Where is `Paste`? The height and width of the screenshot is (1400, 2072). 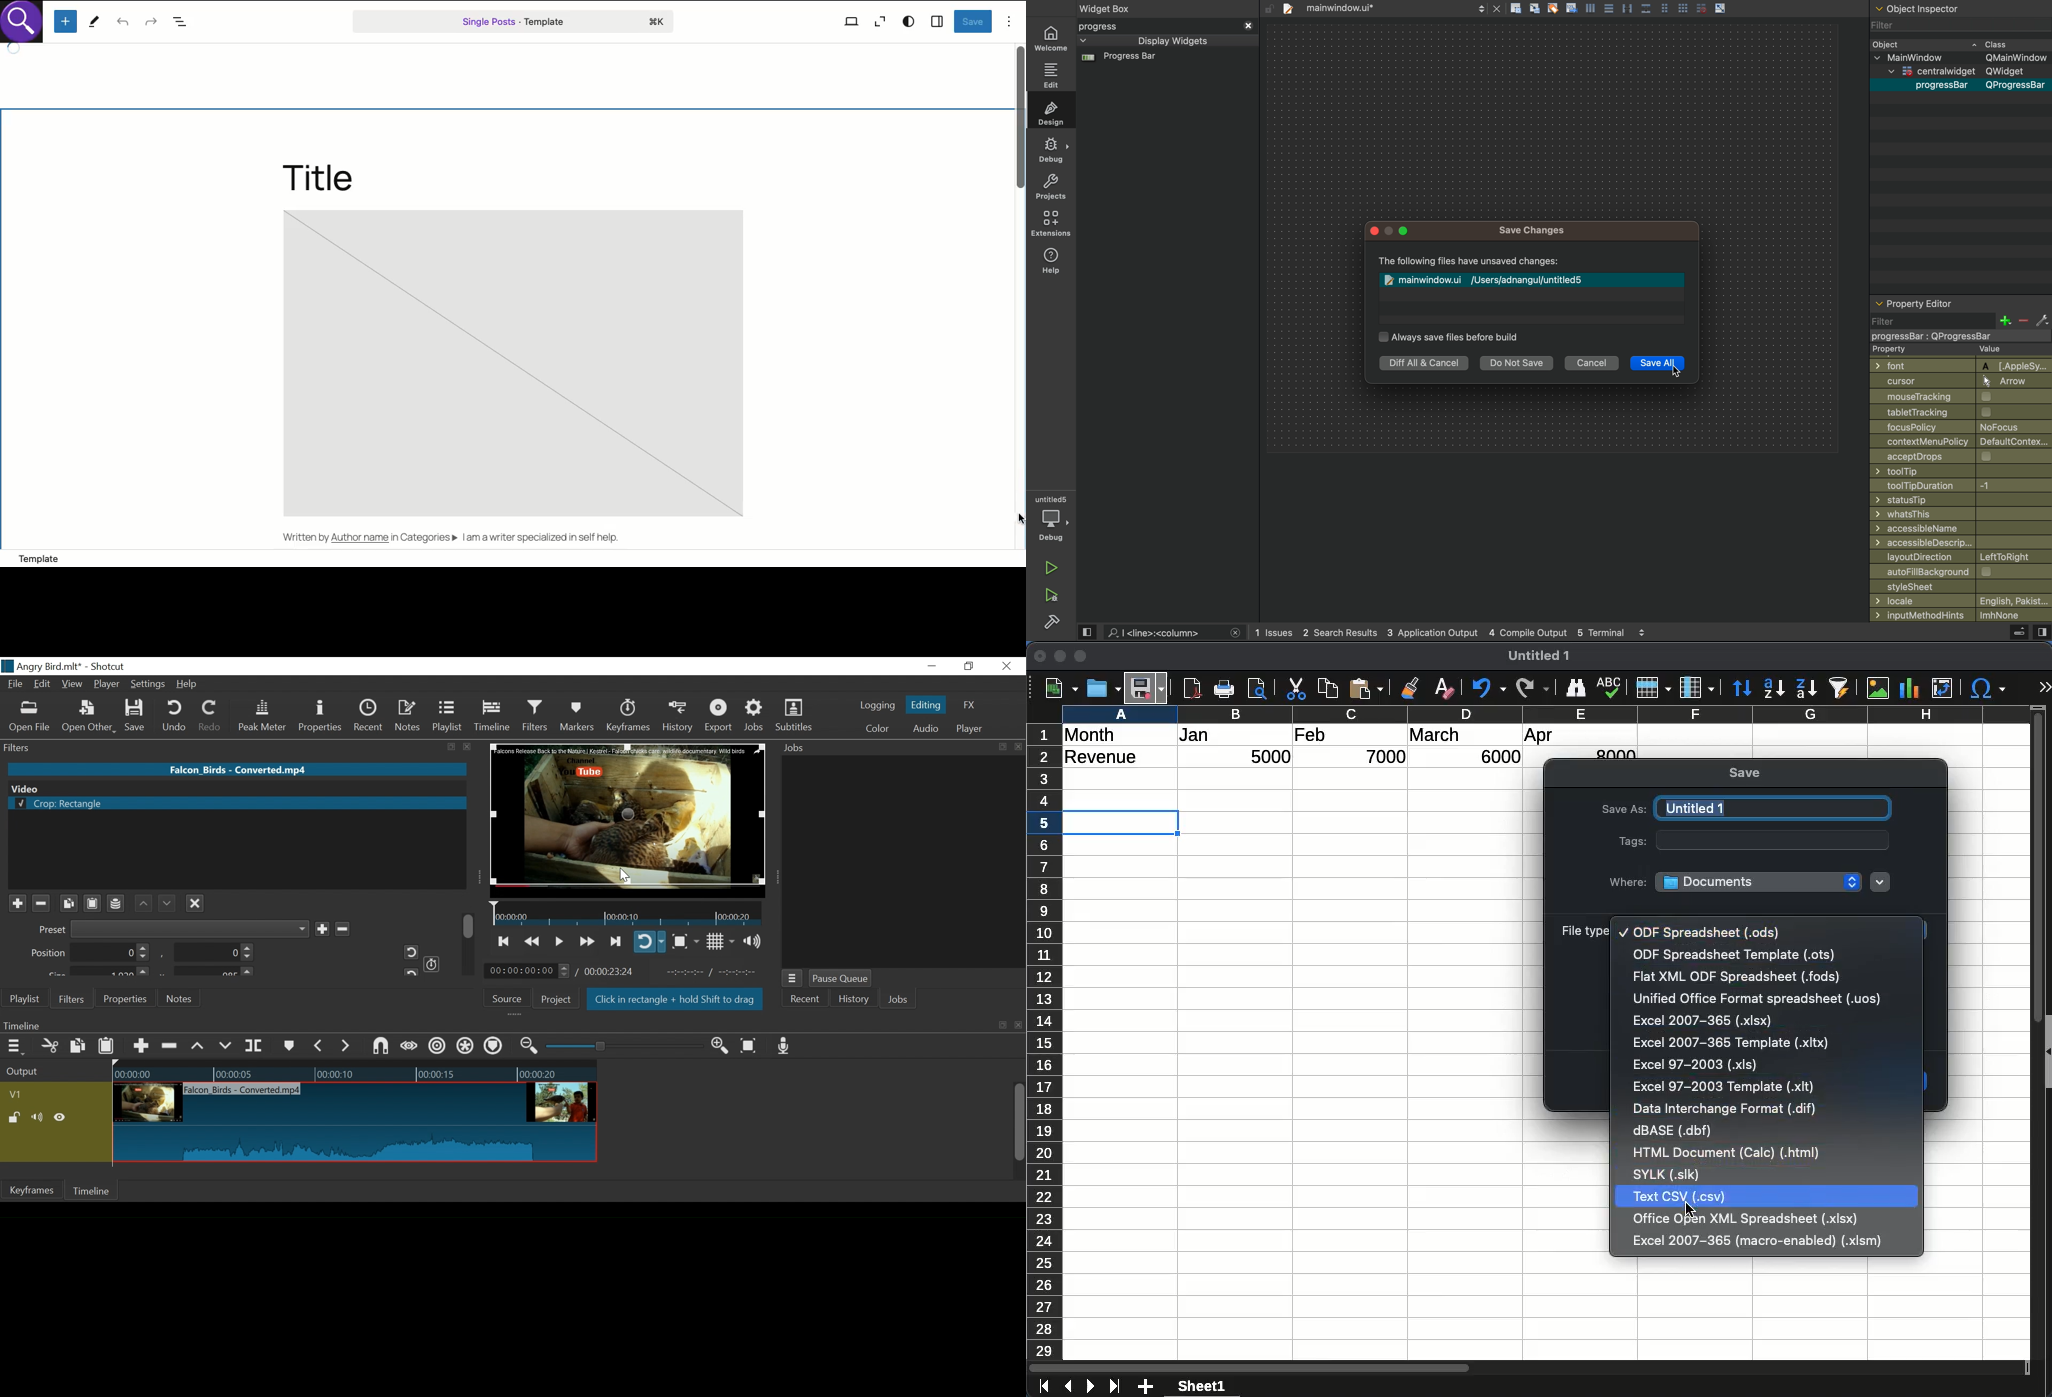
Paste is located at coordinates (107, 1048).